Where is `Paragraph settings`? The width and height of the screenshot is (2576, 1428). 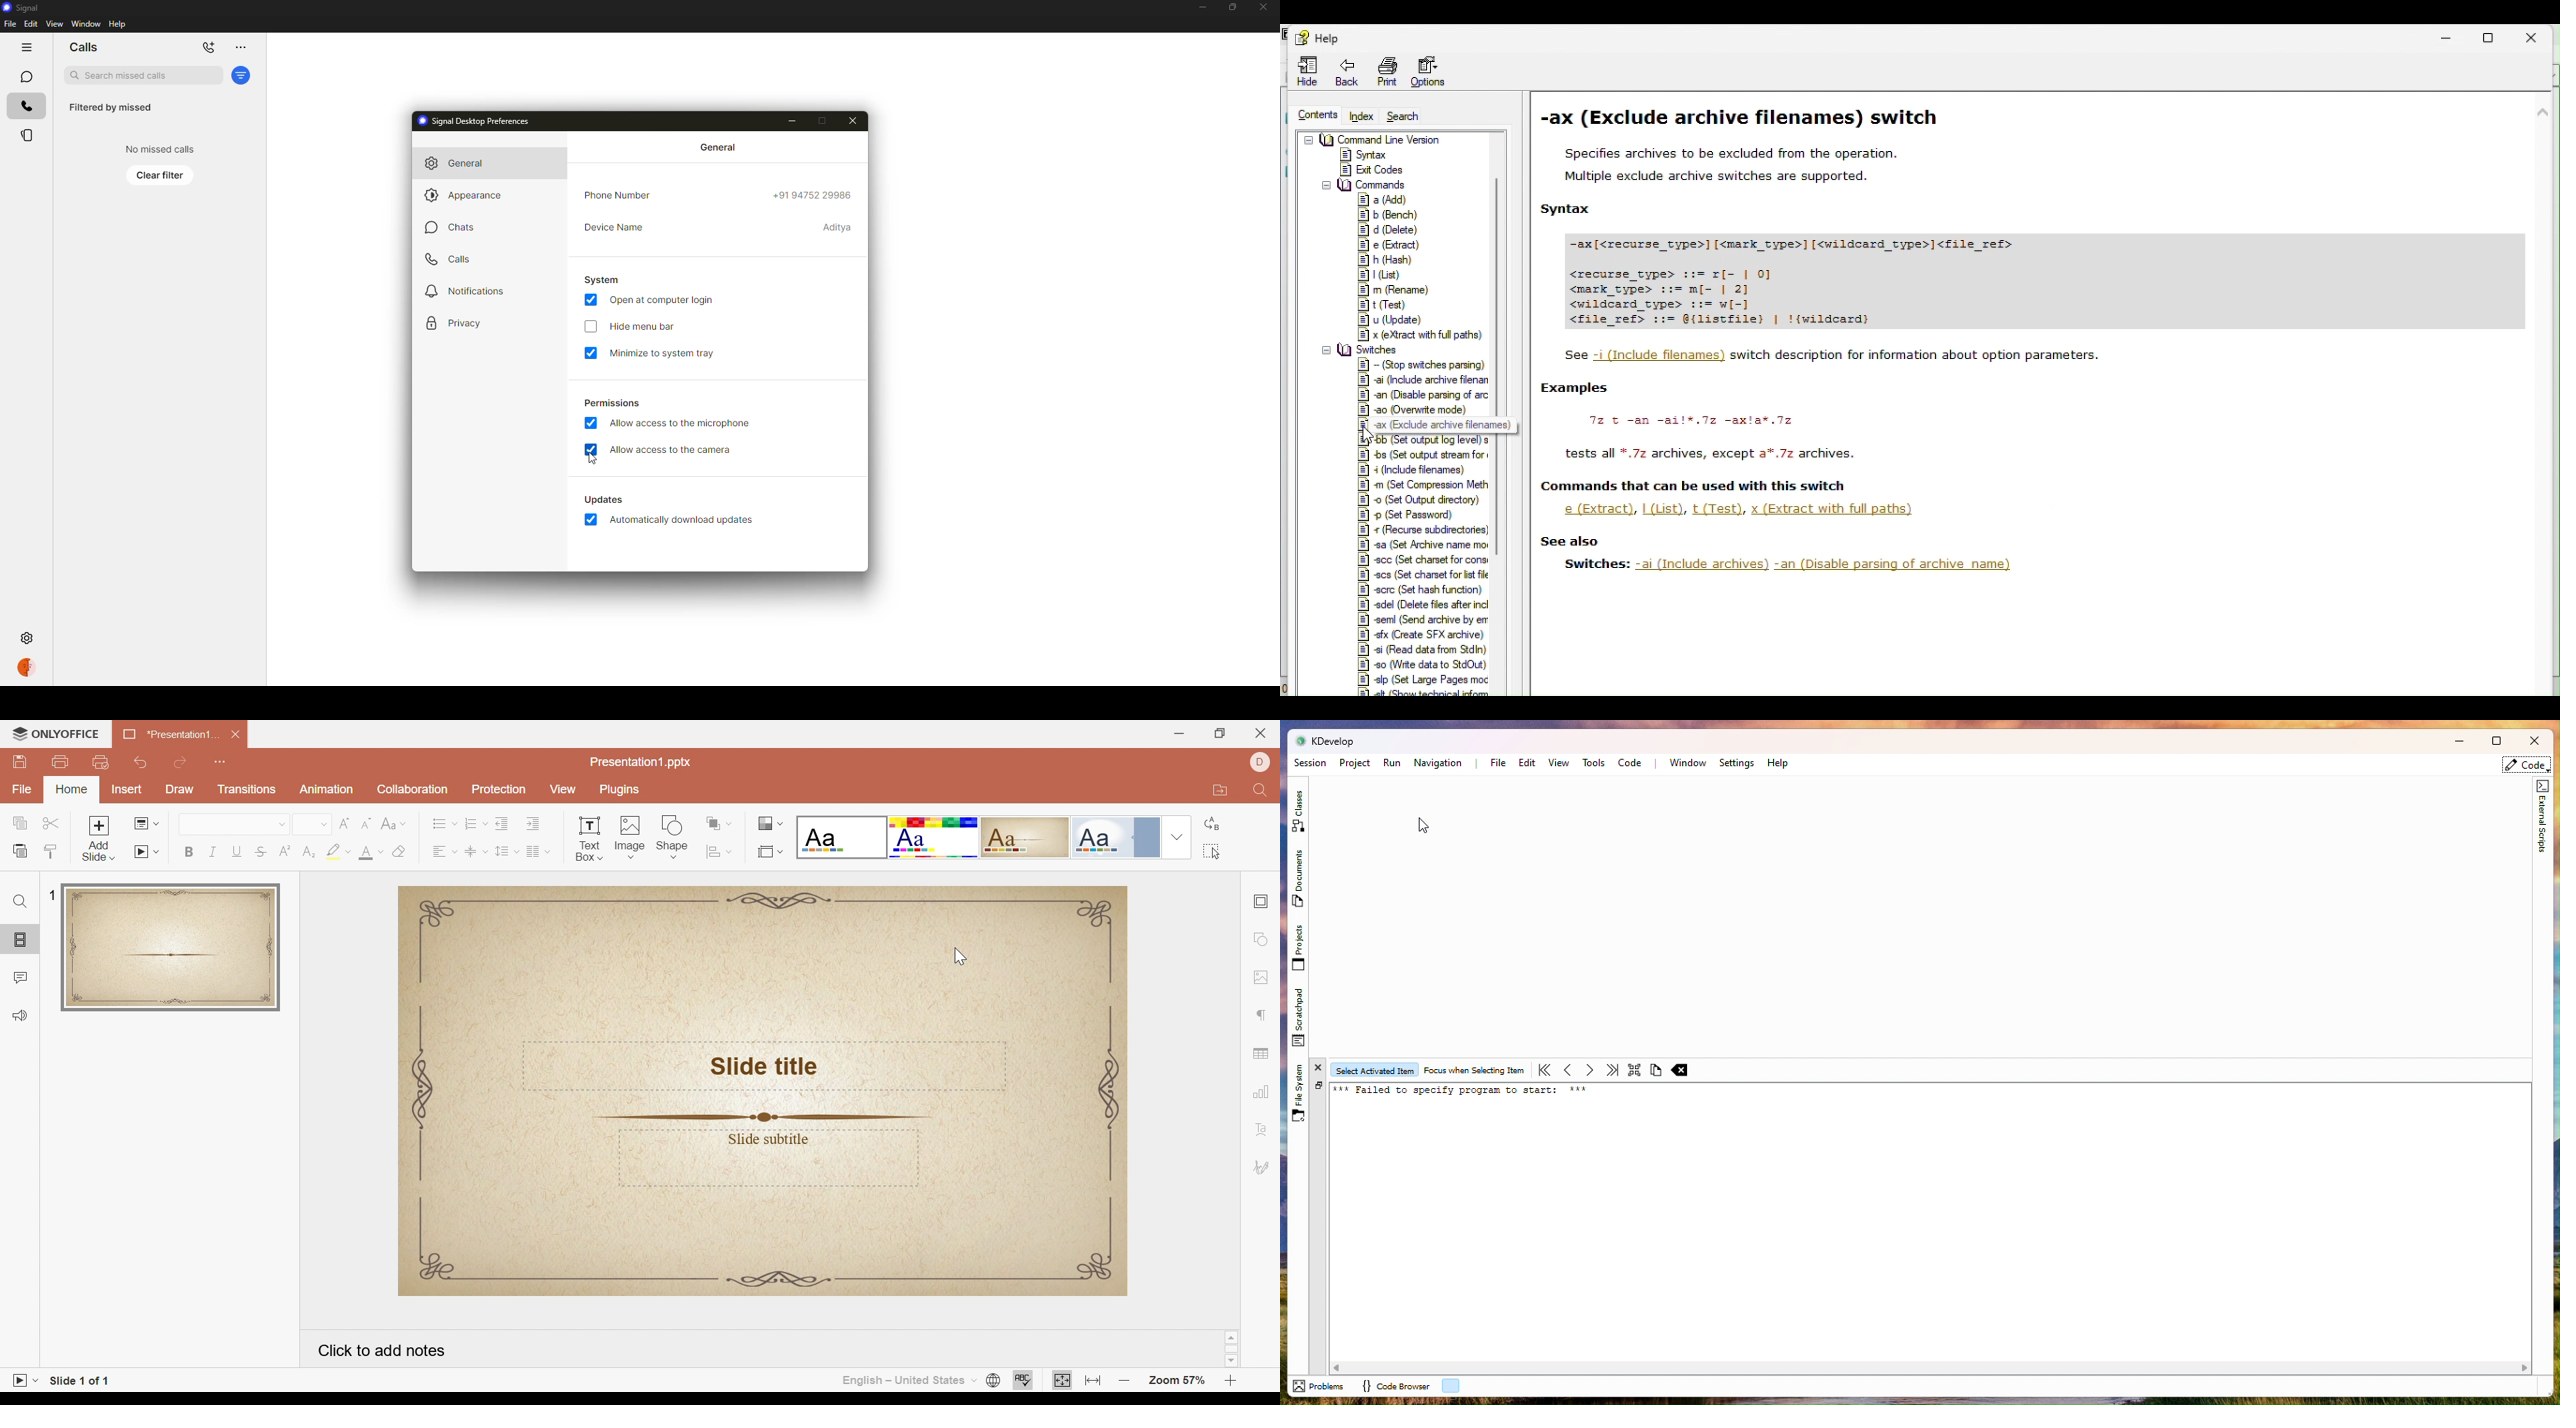 Paragraph settings is located at coordinates (1263, 1016).